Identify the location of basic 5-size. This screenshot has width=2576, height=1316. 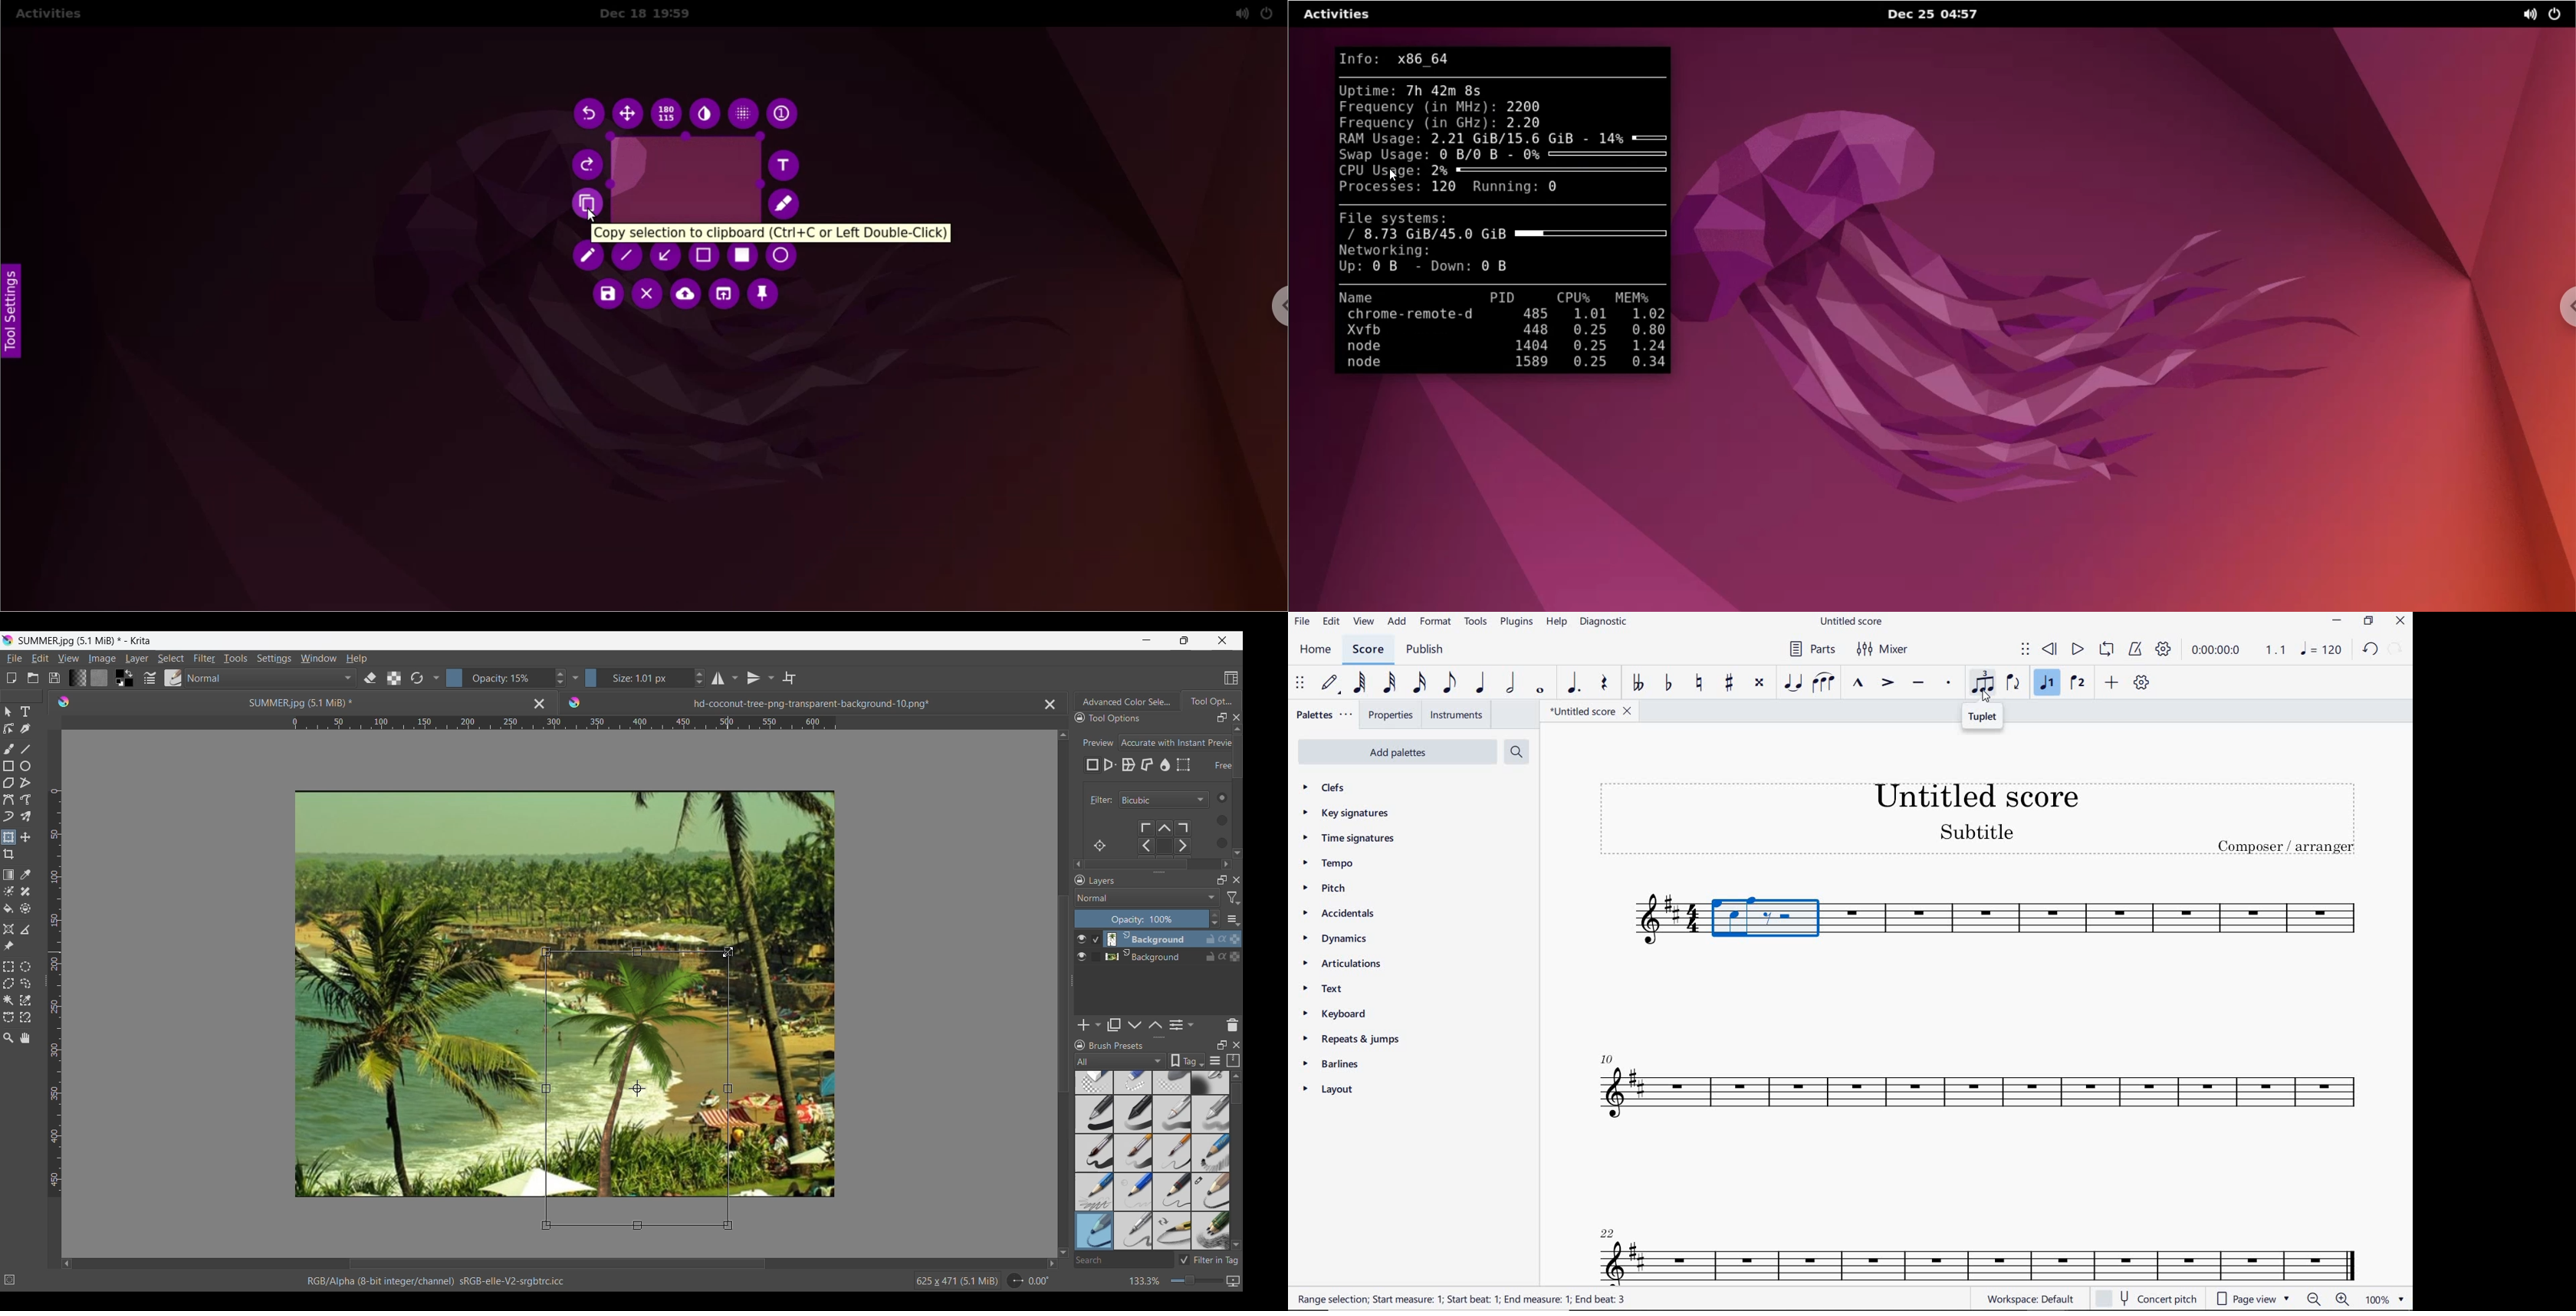
(1095, 1153).